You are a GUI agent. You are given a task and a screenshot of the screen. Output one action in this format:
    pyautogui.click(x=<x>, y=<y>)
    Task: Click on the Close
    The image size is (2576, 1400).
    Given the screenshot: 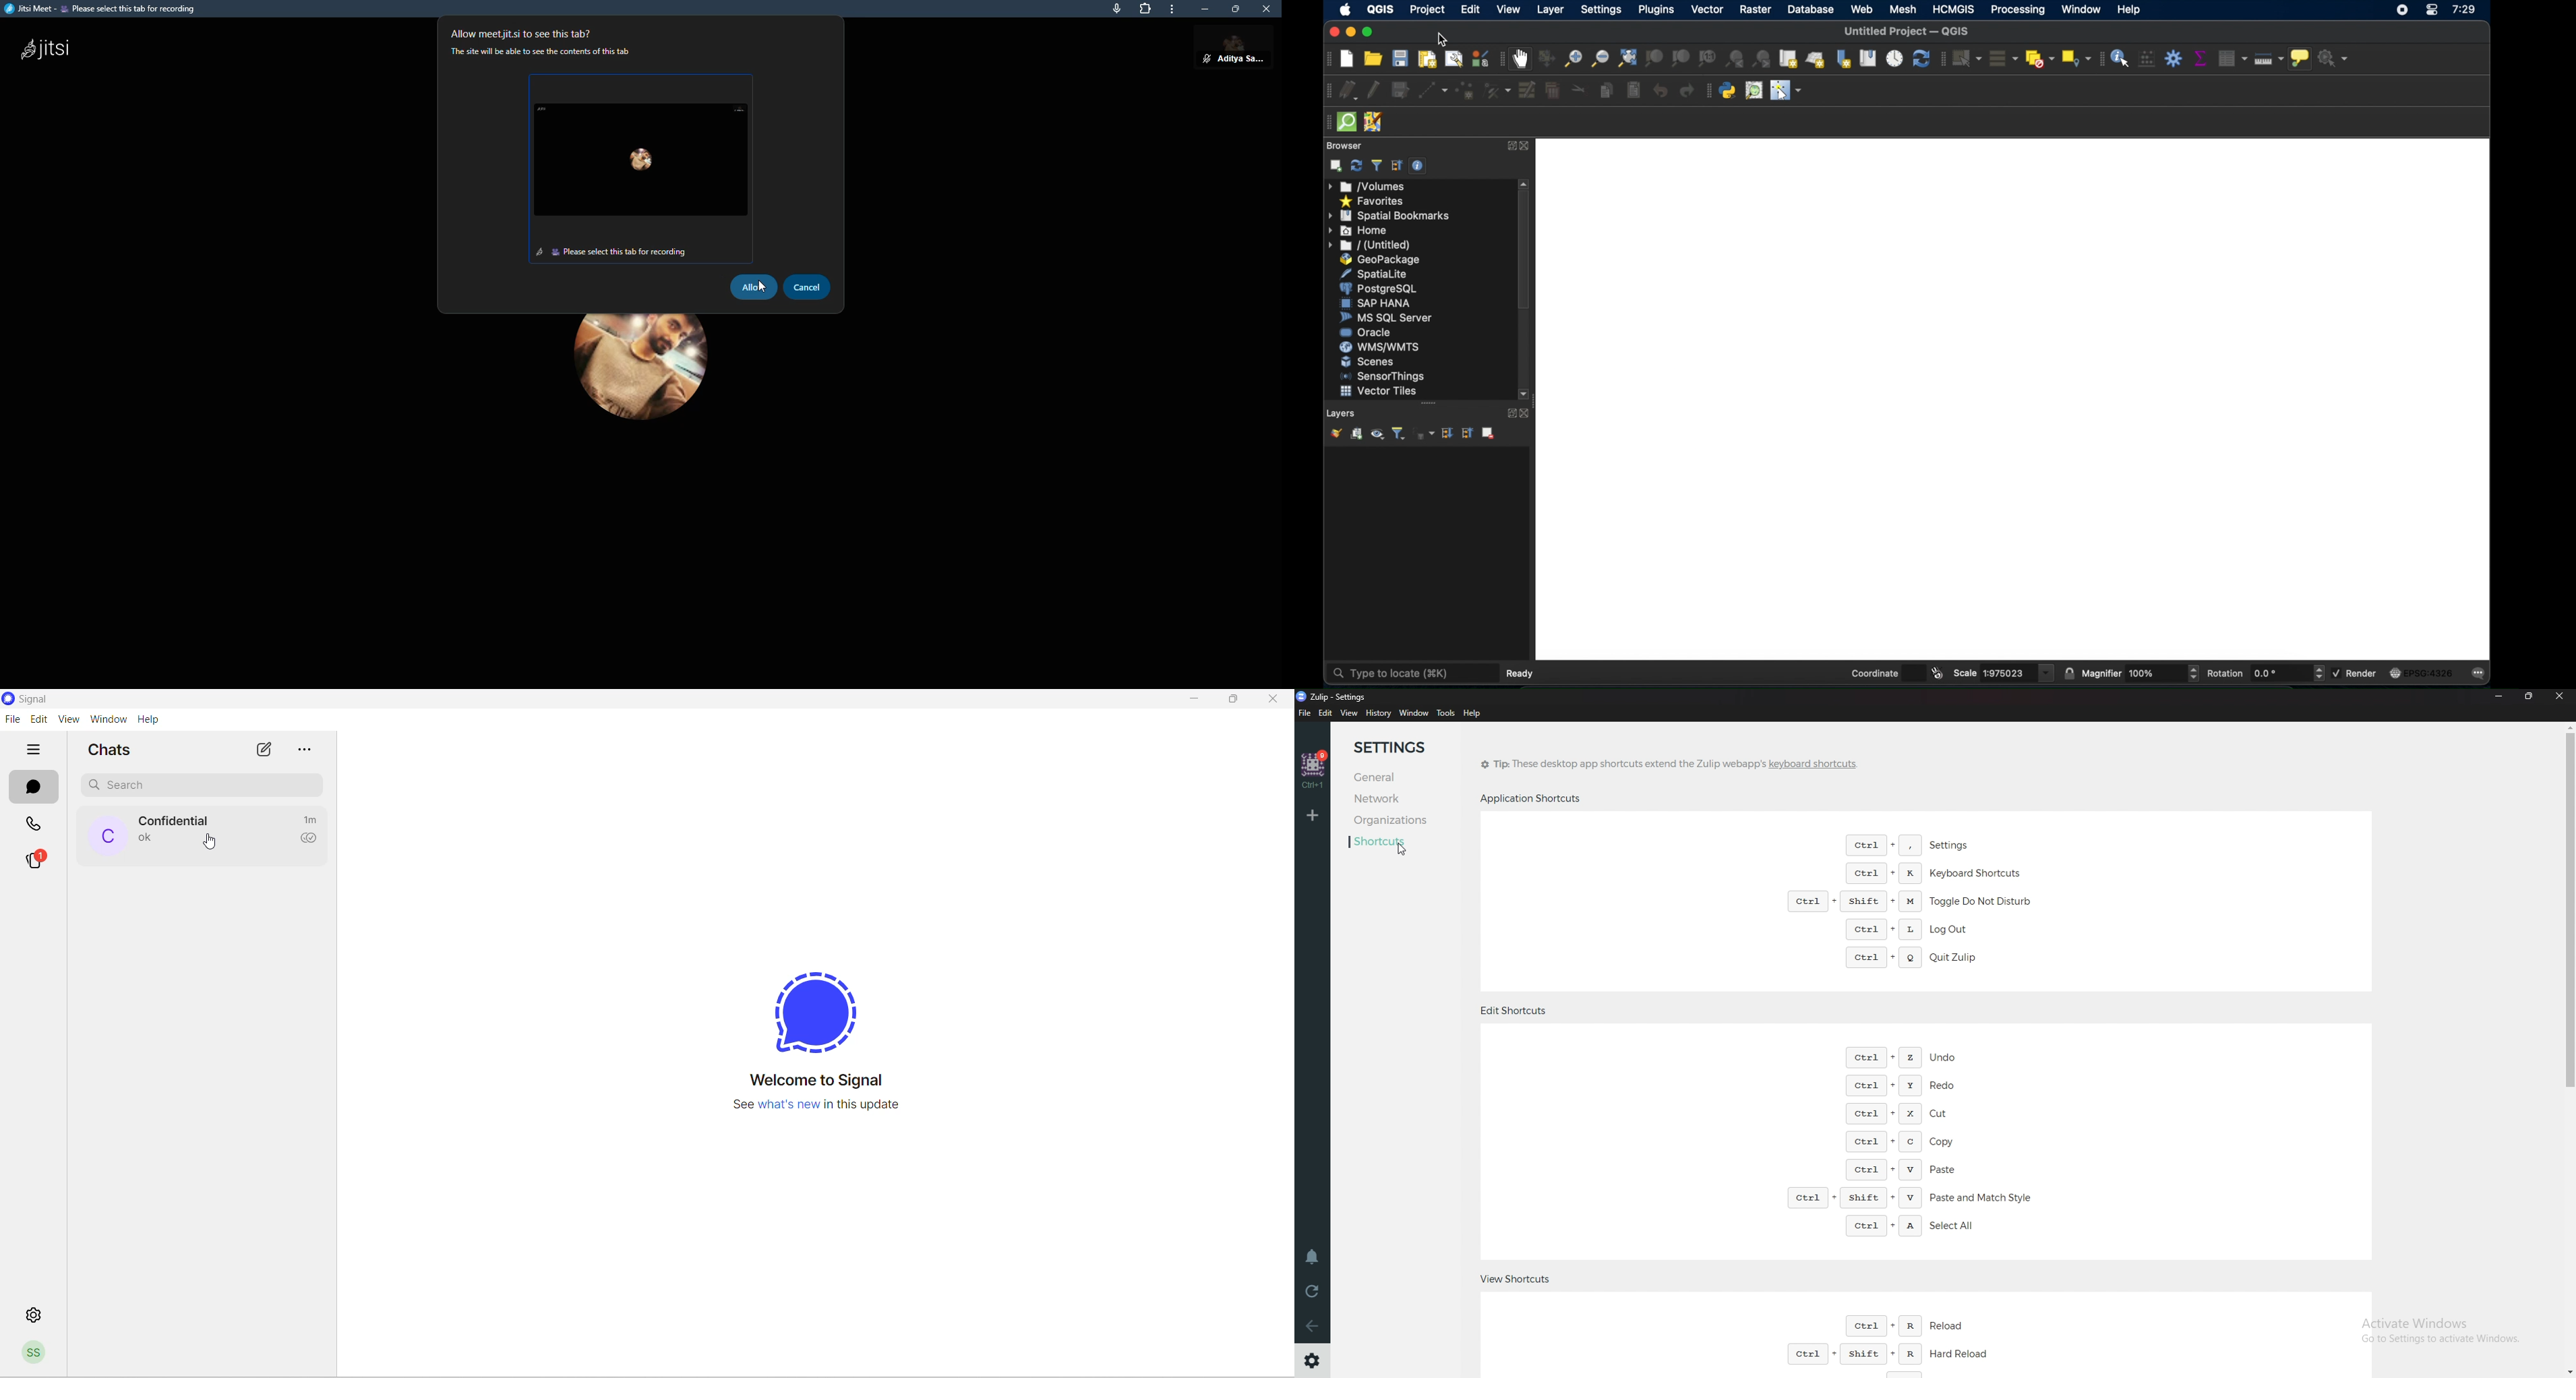 What is the action you would take?
    pyautogui.click(x=2561, y=698)
    